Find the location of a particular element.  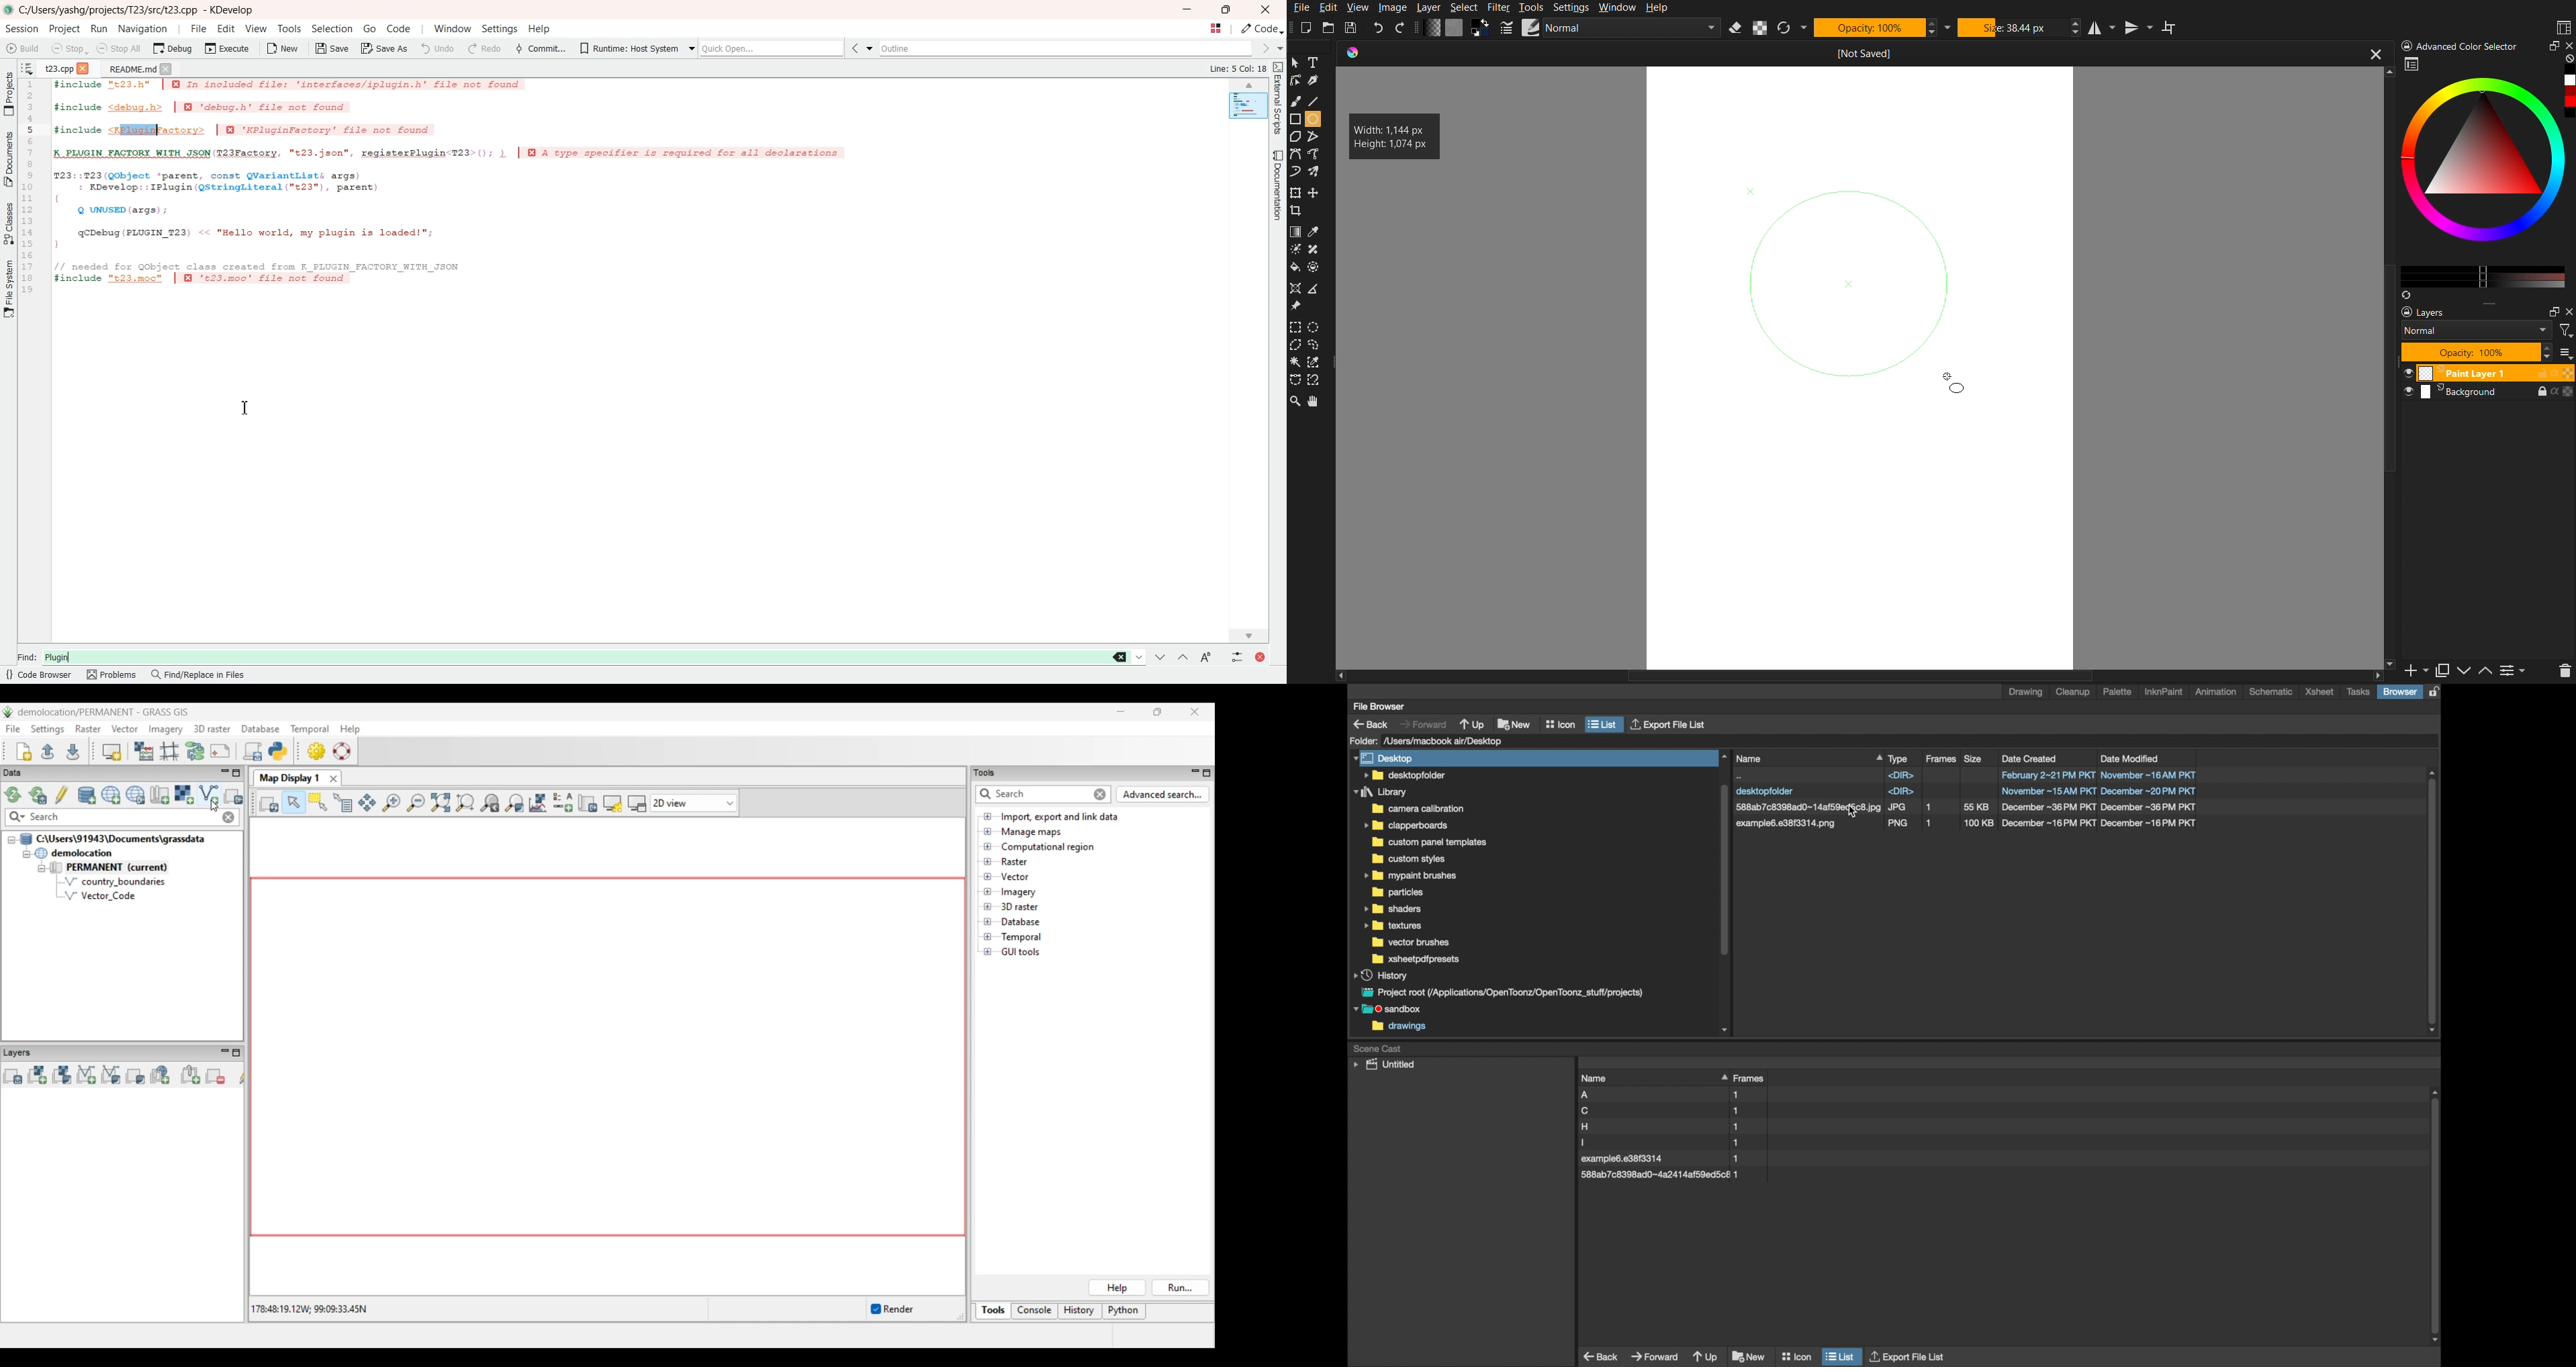

folder is located at coordinates (1392, 909).